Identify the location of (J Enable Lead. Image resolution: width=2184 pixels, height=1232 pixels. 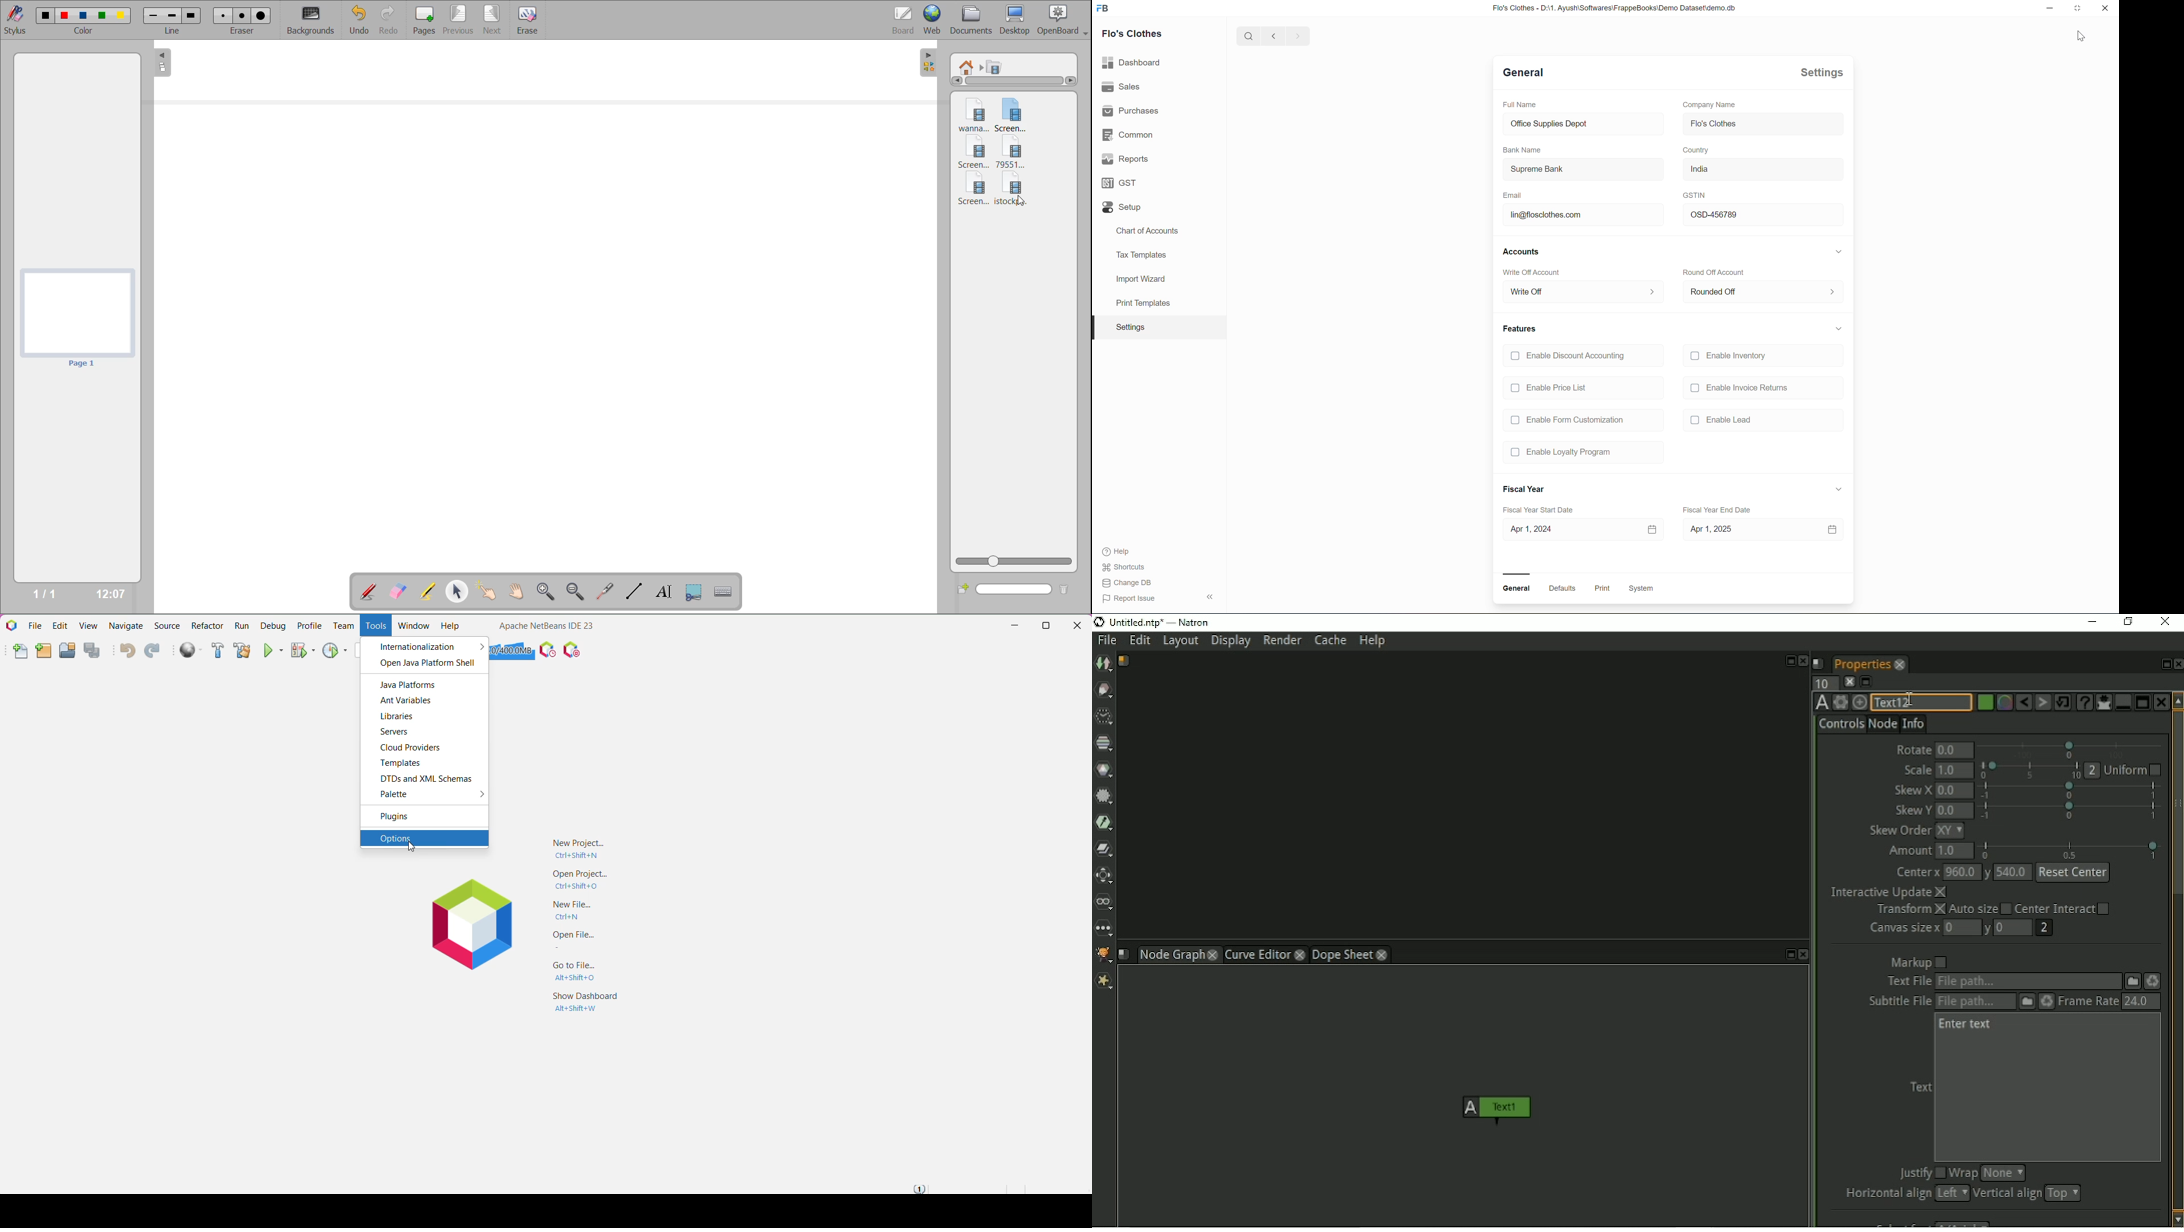
(1723, 419).